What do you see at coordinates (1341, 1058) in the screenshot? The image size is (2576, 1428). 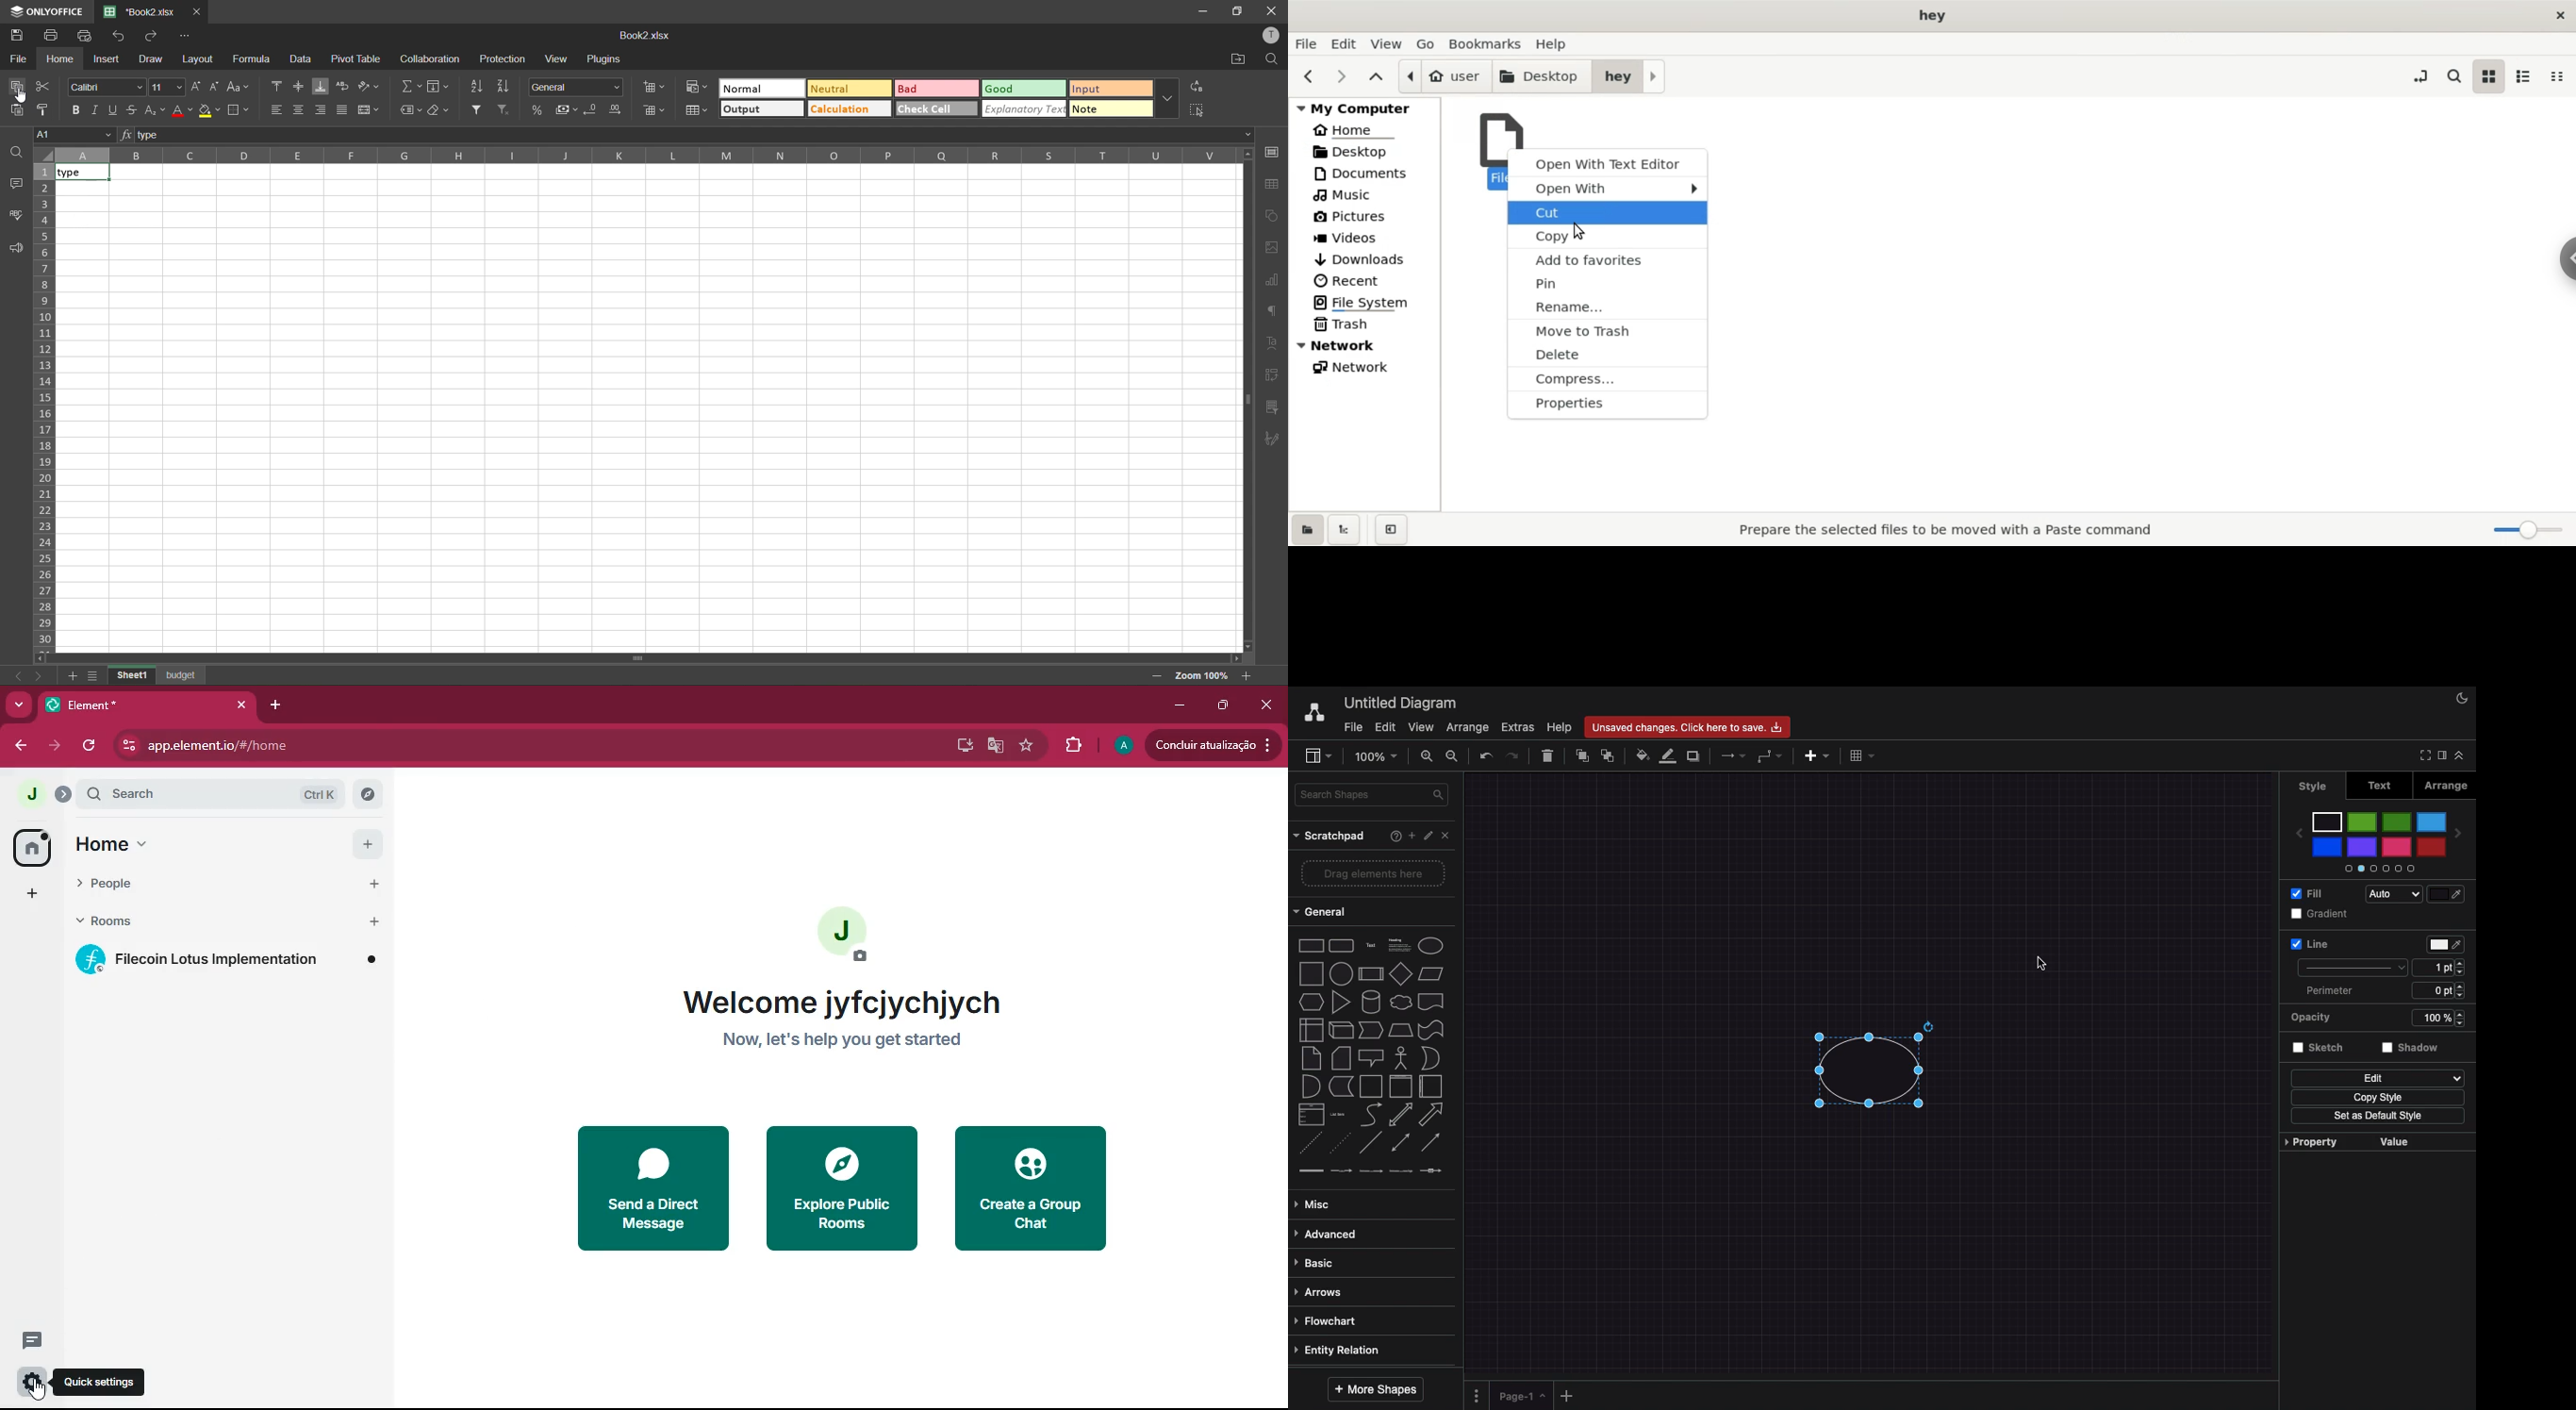 I see `Card` at bounding box center [1341, 1058].